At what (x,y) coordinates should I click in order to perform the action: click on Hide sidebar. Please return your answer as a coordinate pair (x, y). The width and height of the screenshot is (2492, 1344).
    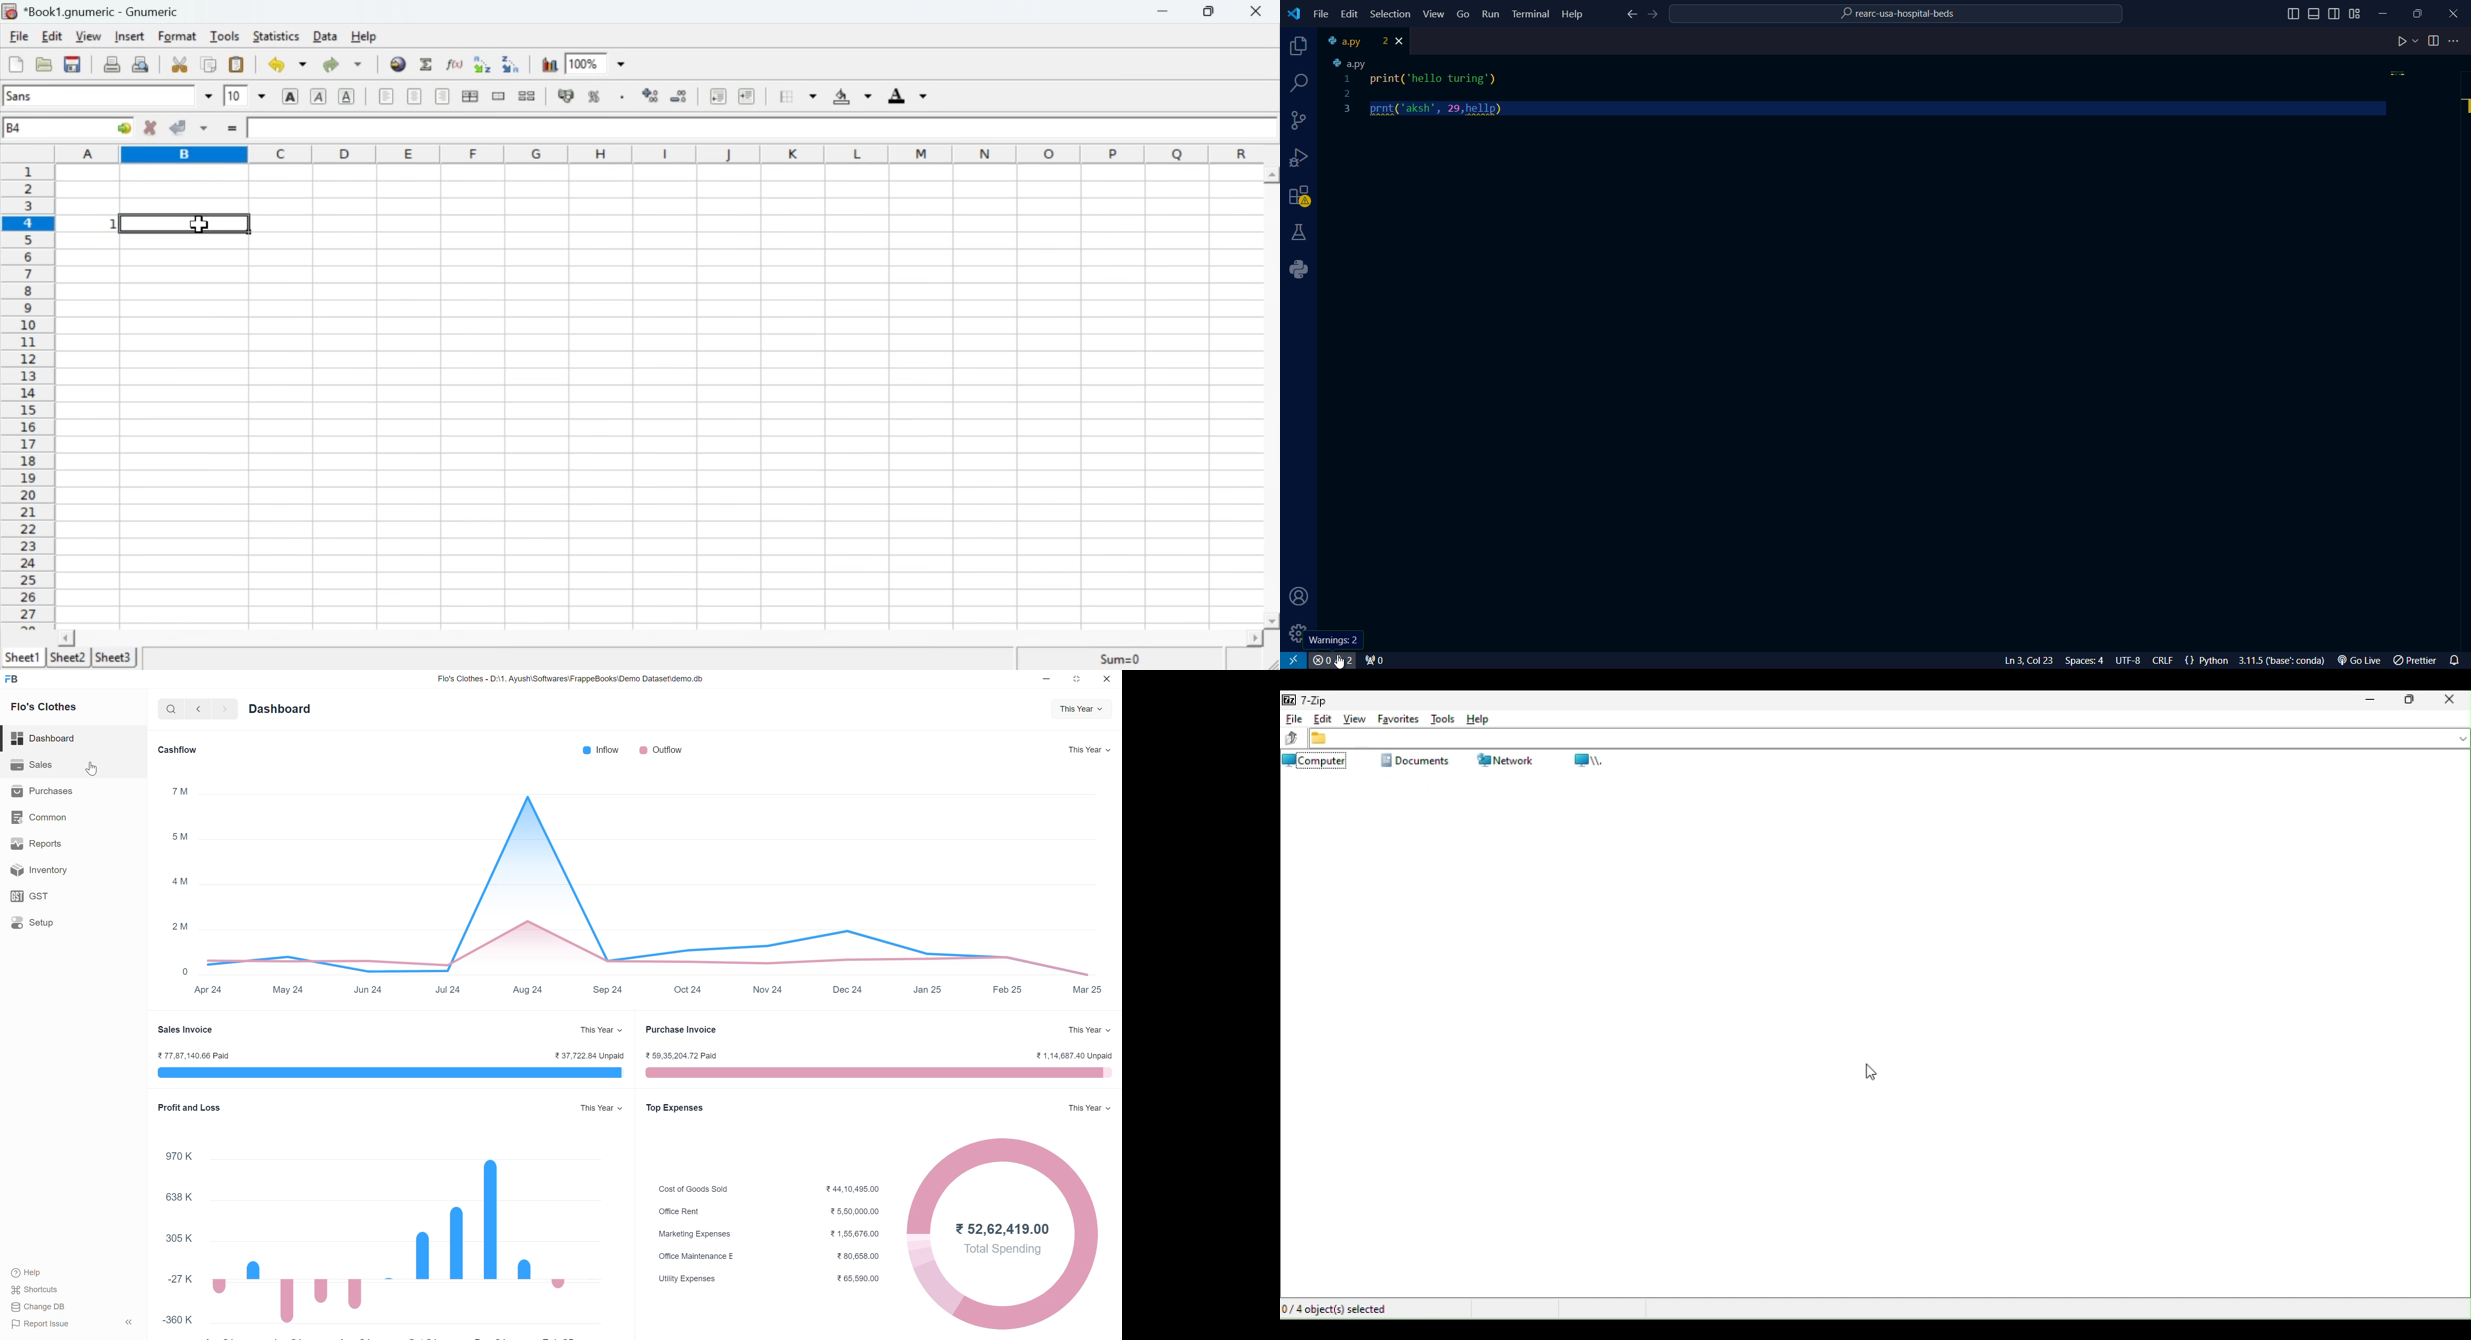
    Looking at the image, I should click on (129, 1322).